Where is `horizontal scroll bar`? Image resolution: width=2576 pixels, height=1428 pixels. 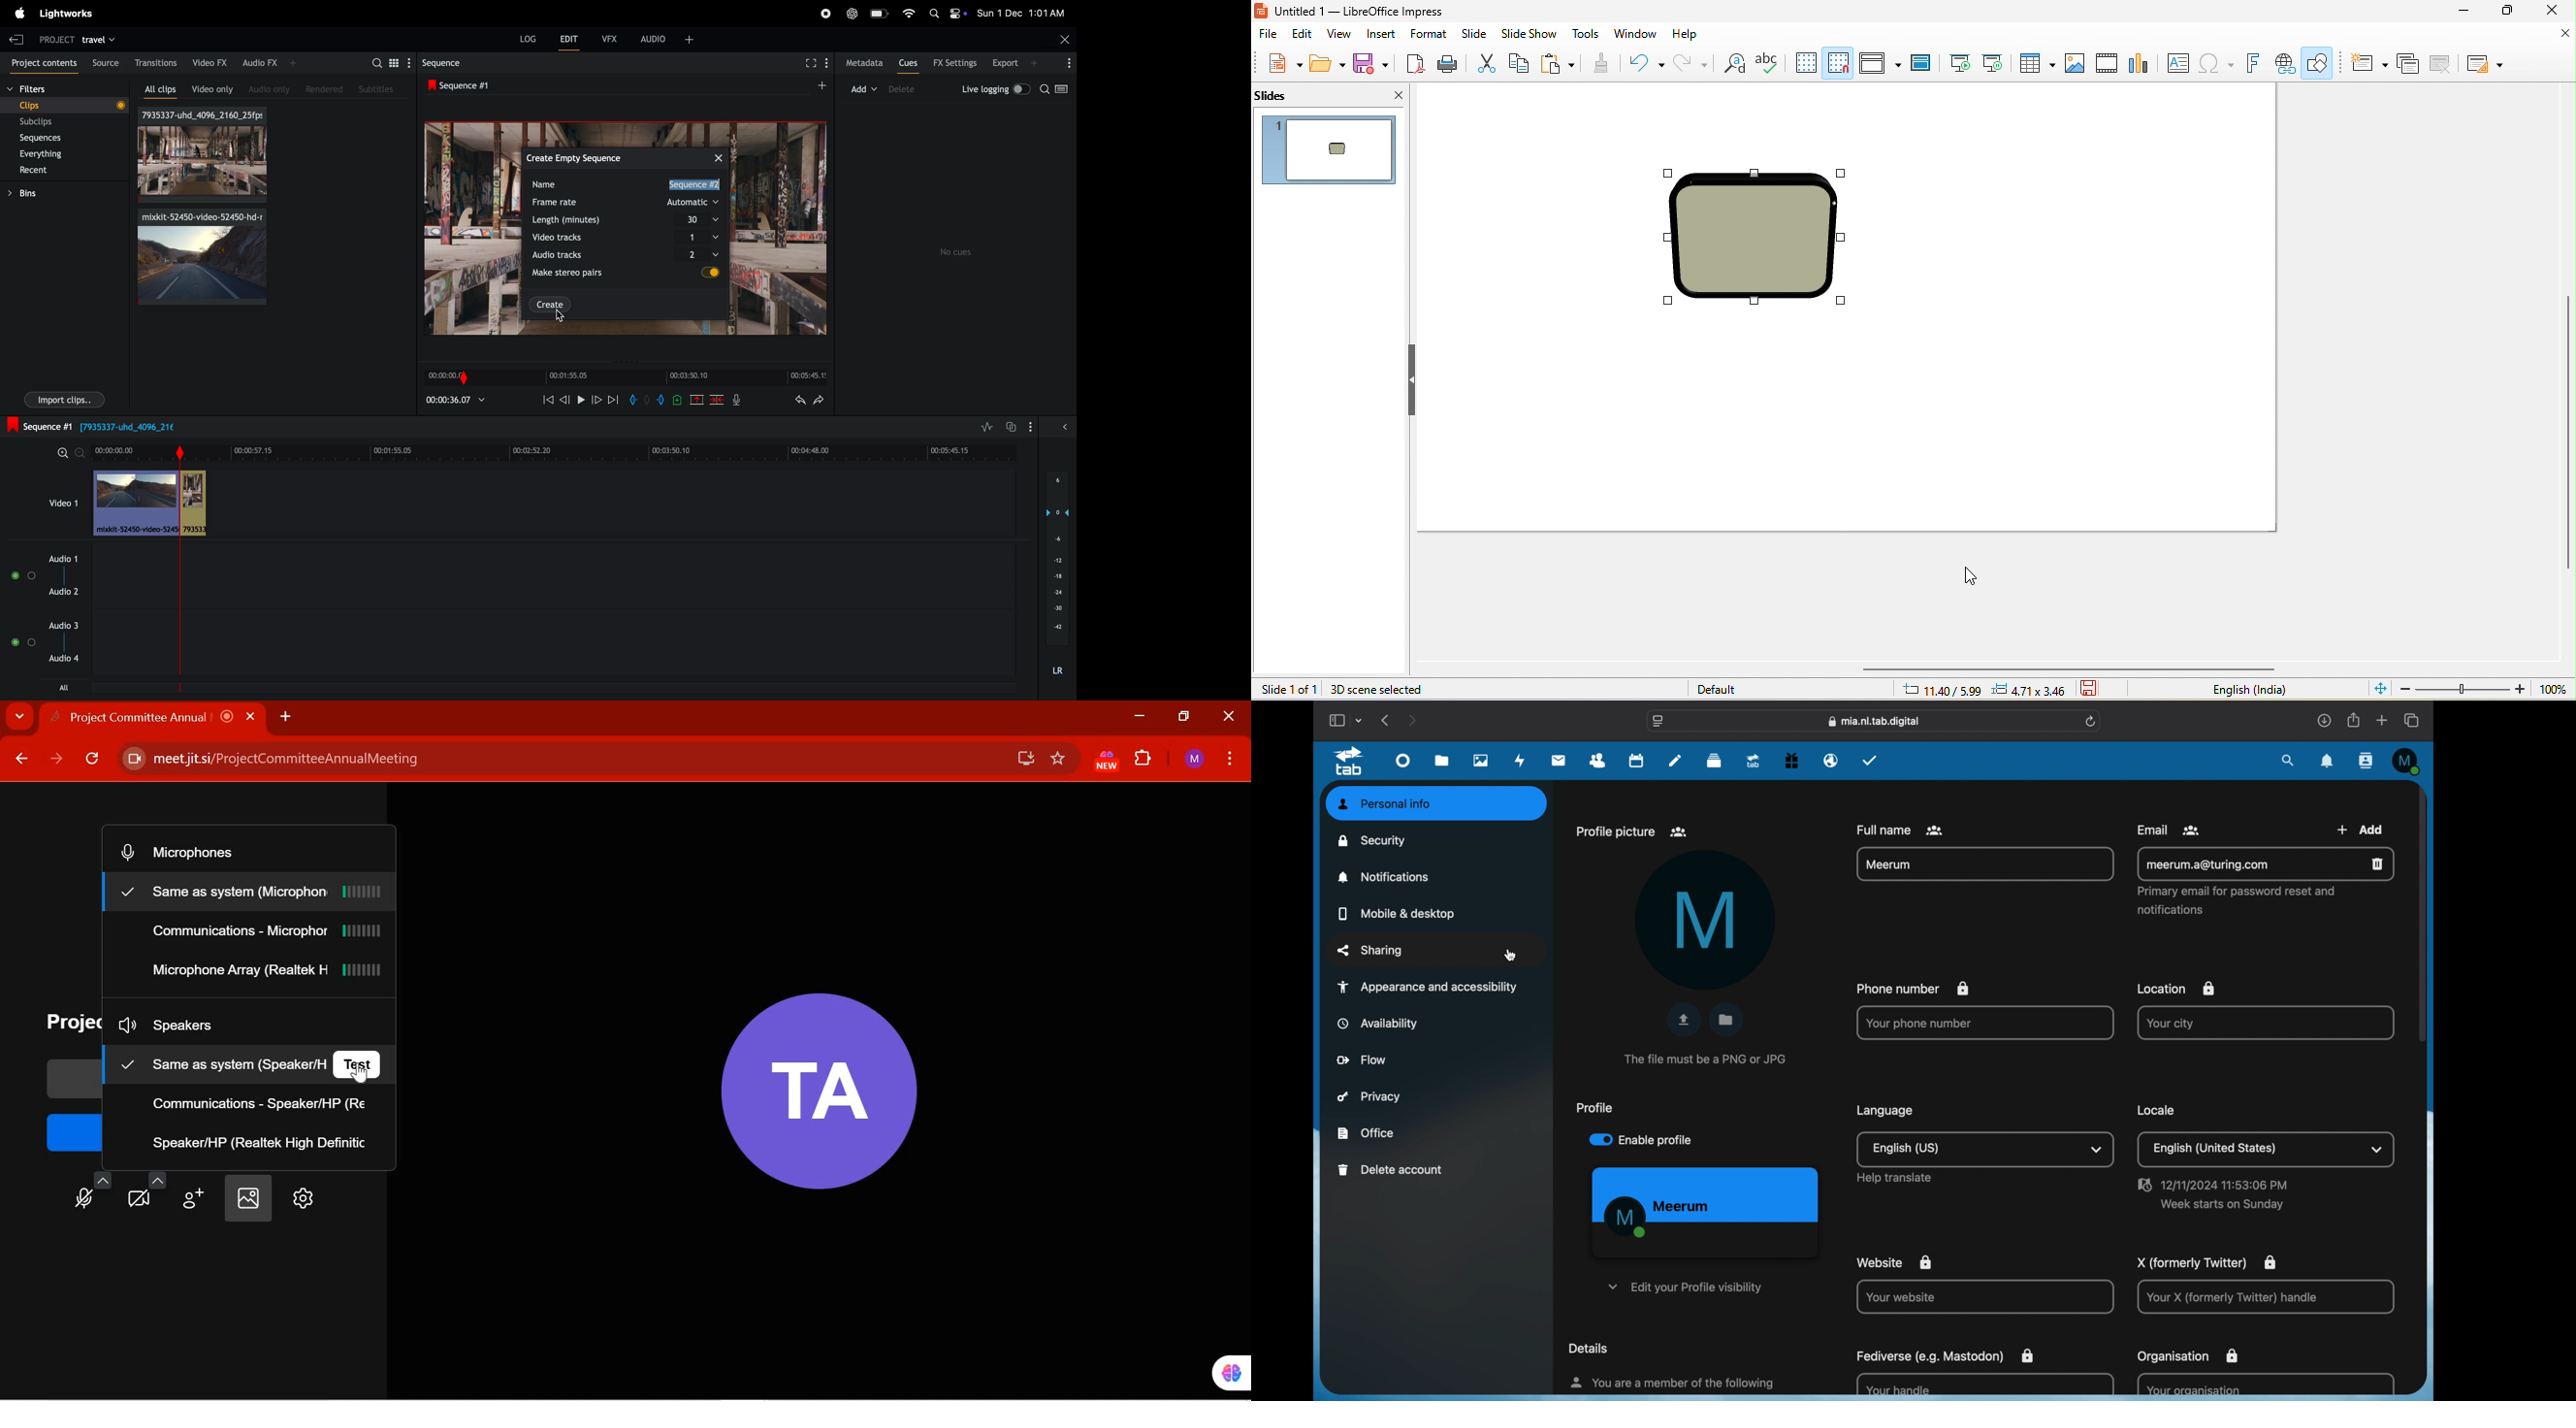
horizontal scroll bar is located at coordinates (2074, 669).